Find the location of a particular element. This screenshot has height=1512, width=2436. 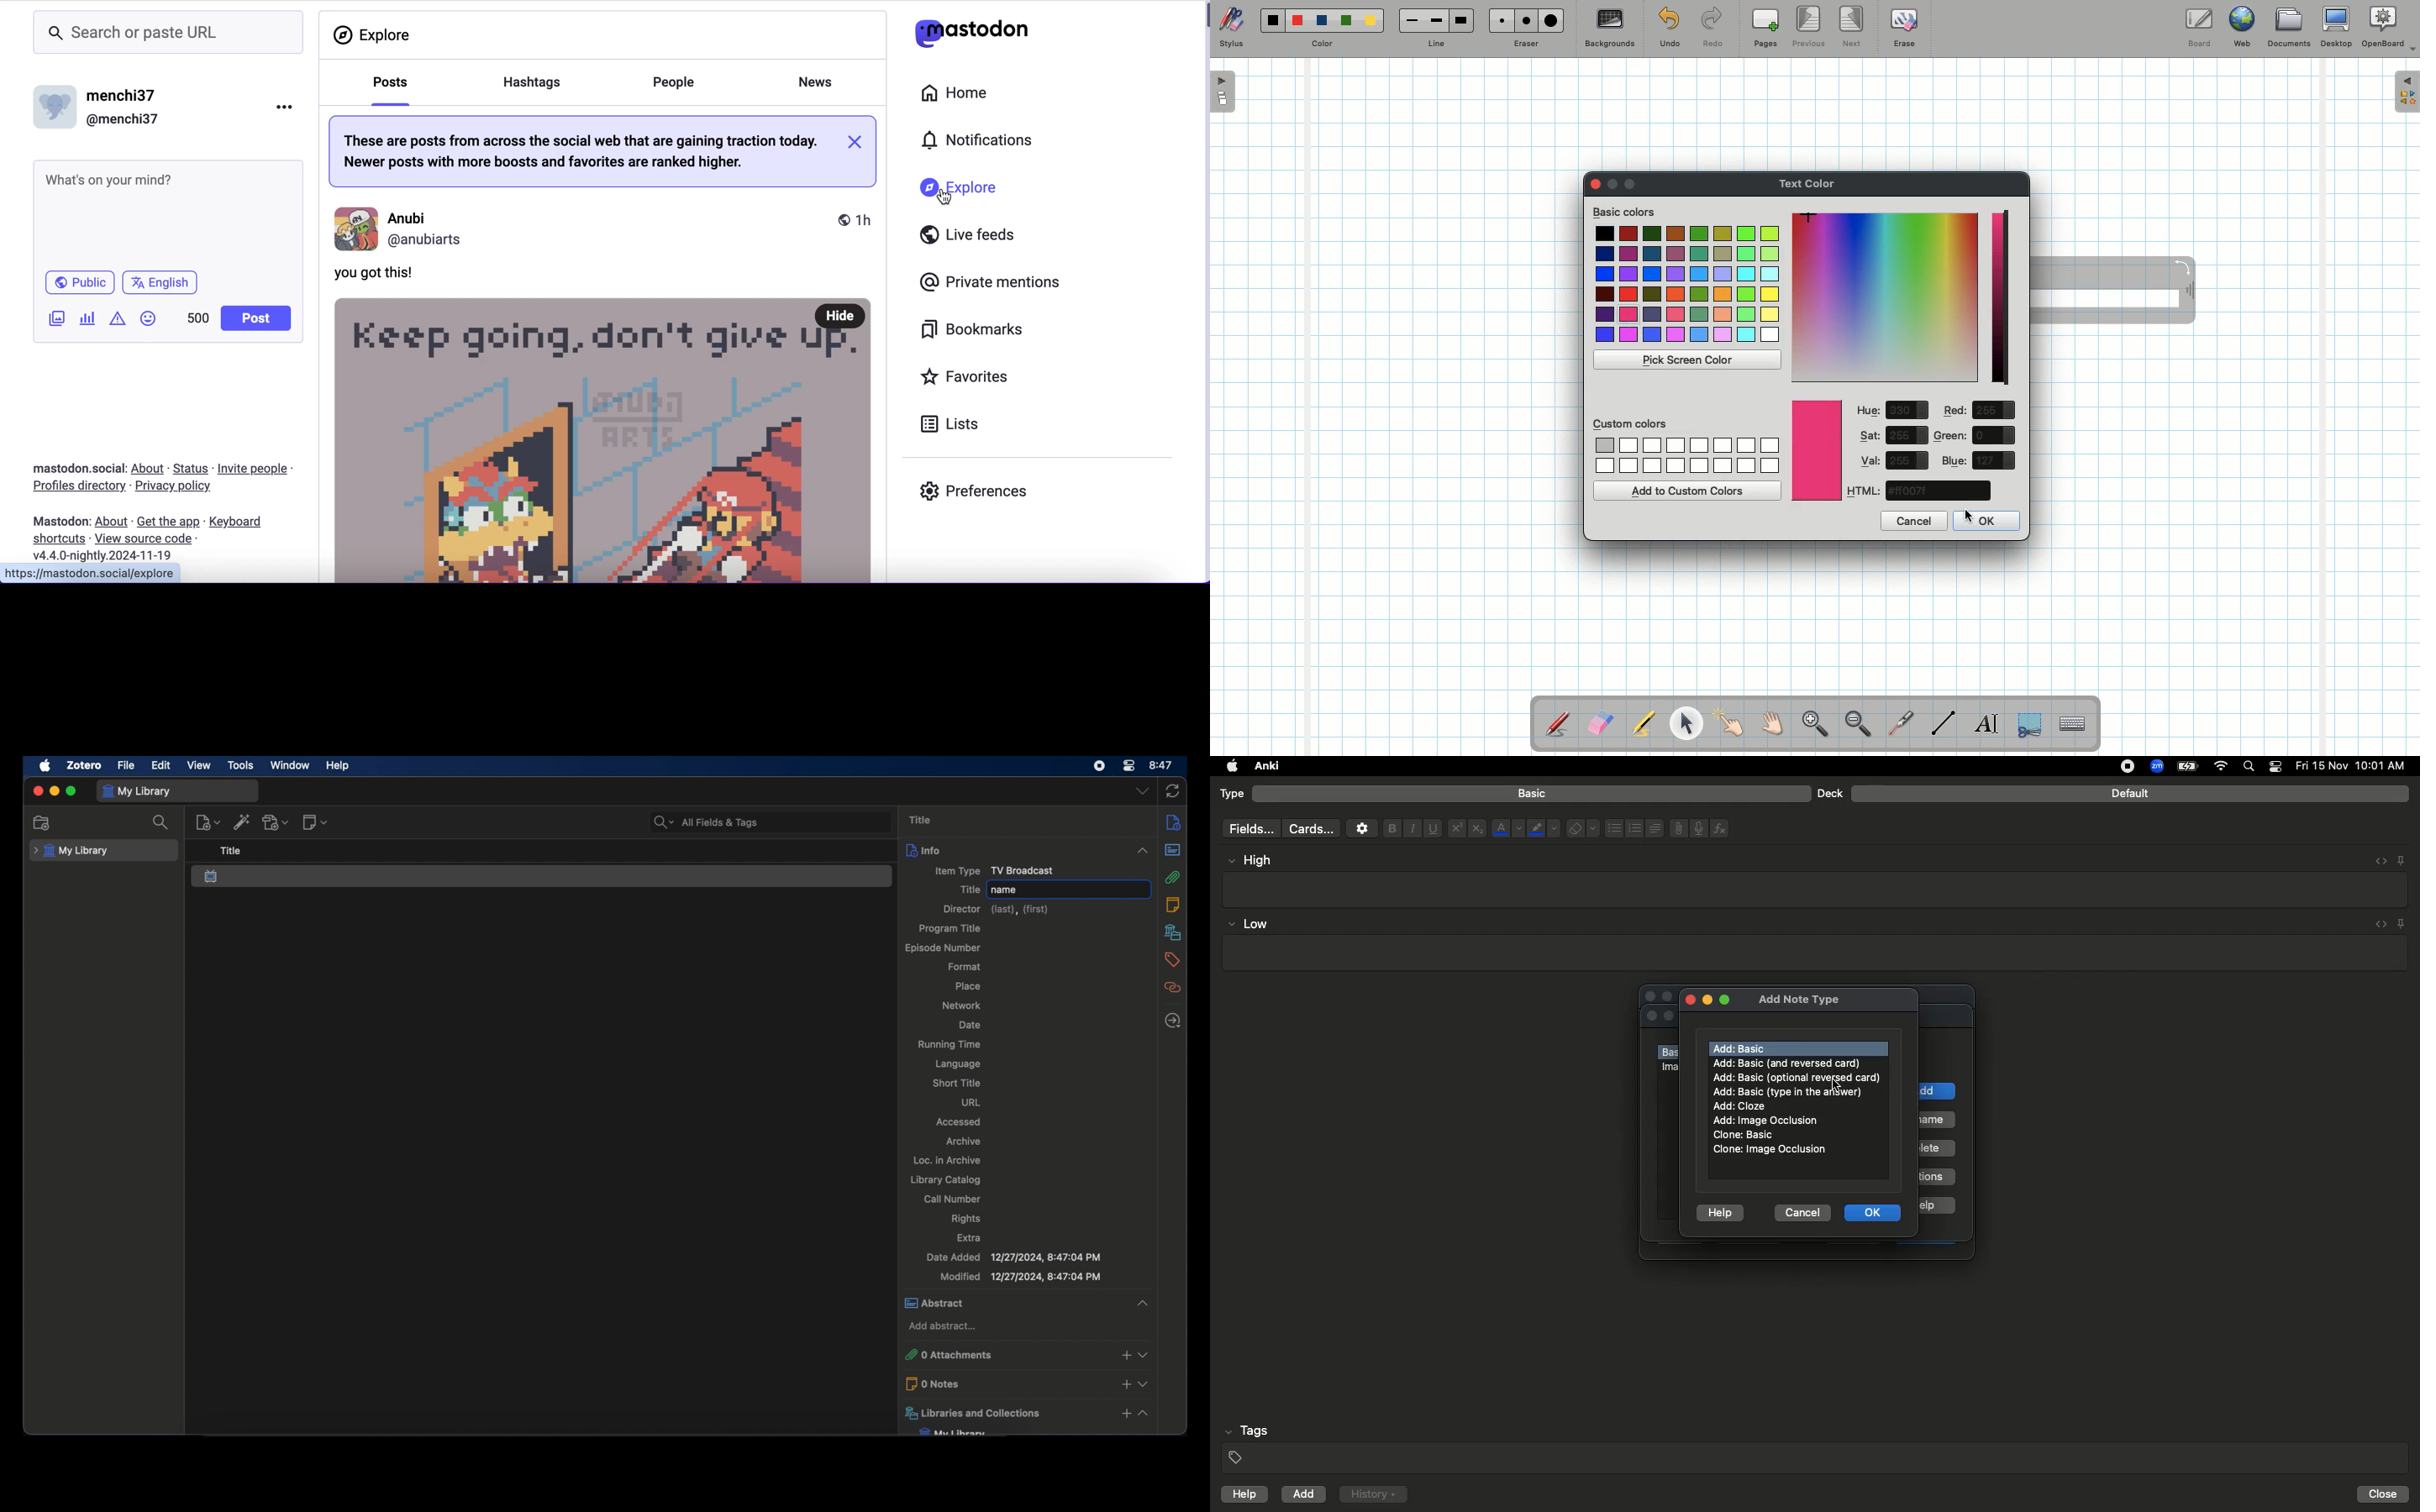

Notification bar is located at coordinates (2275, 767).